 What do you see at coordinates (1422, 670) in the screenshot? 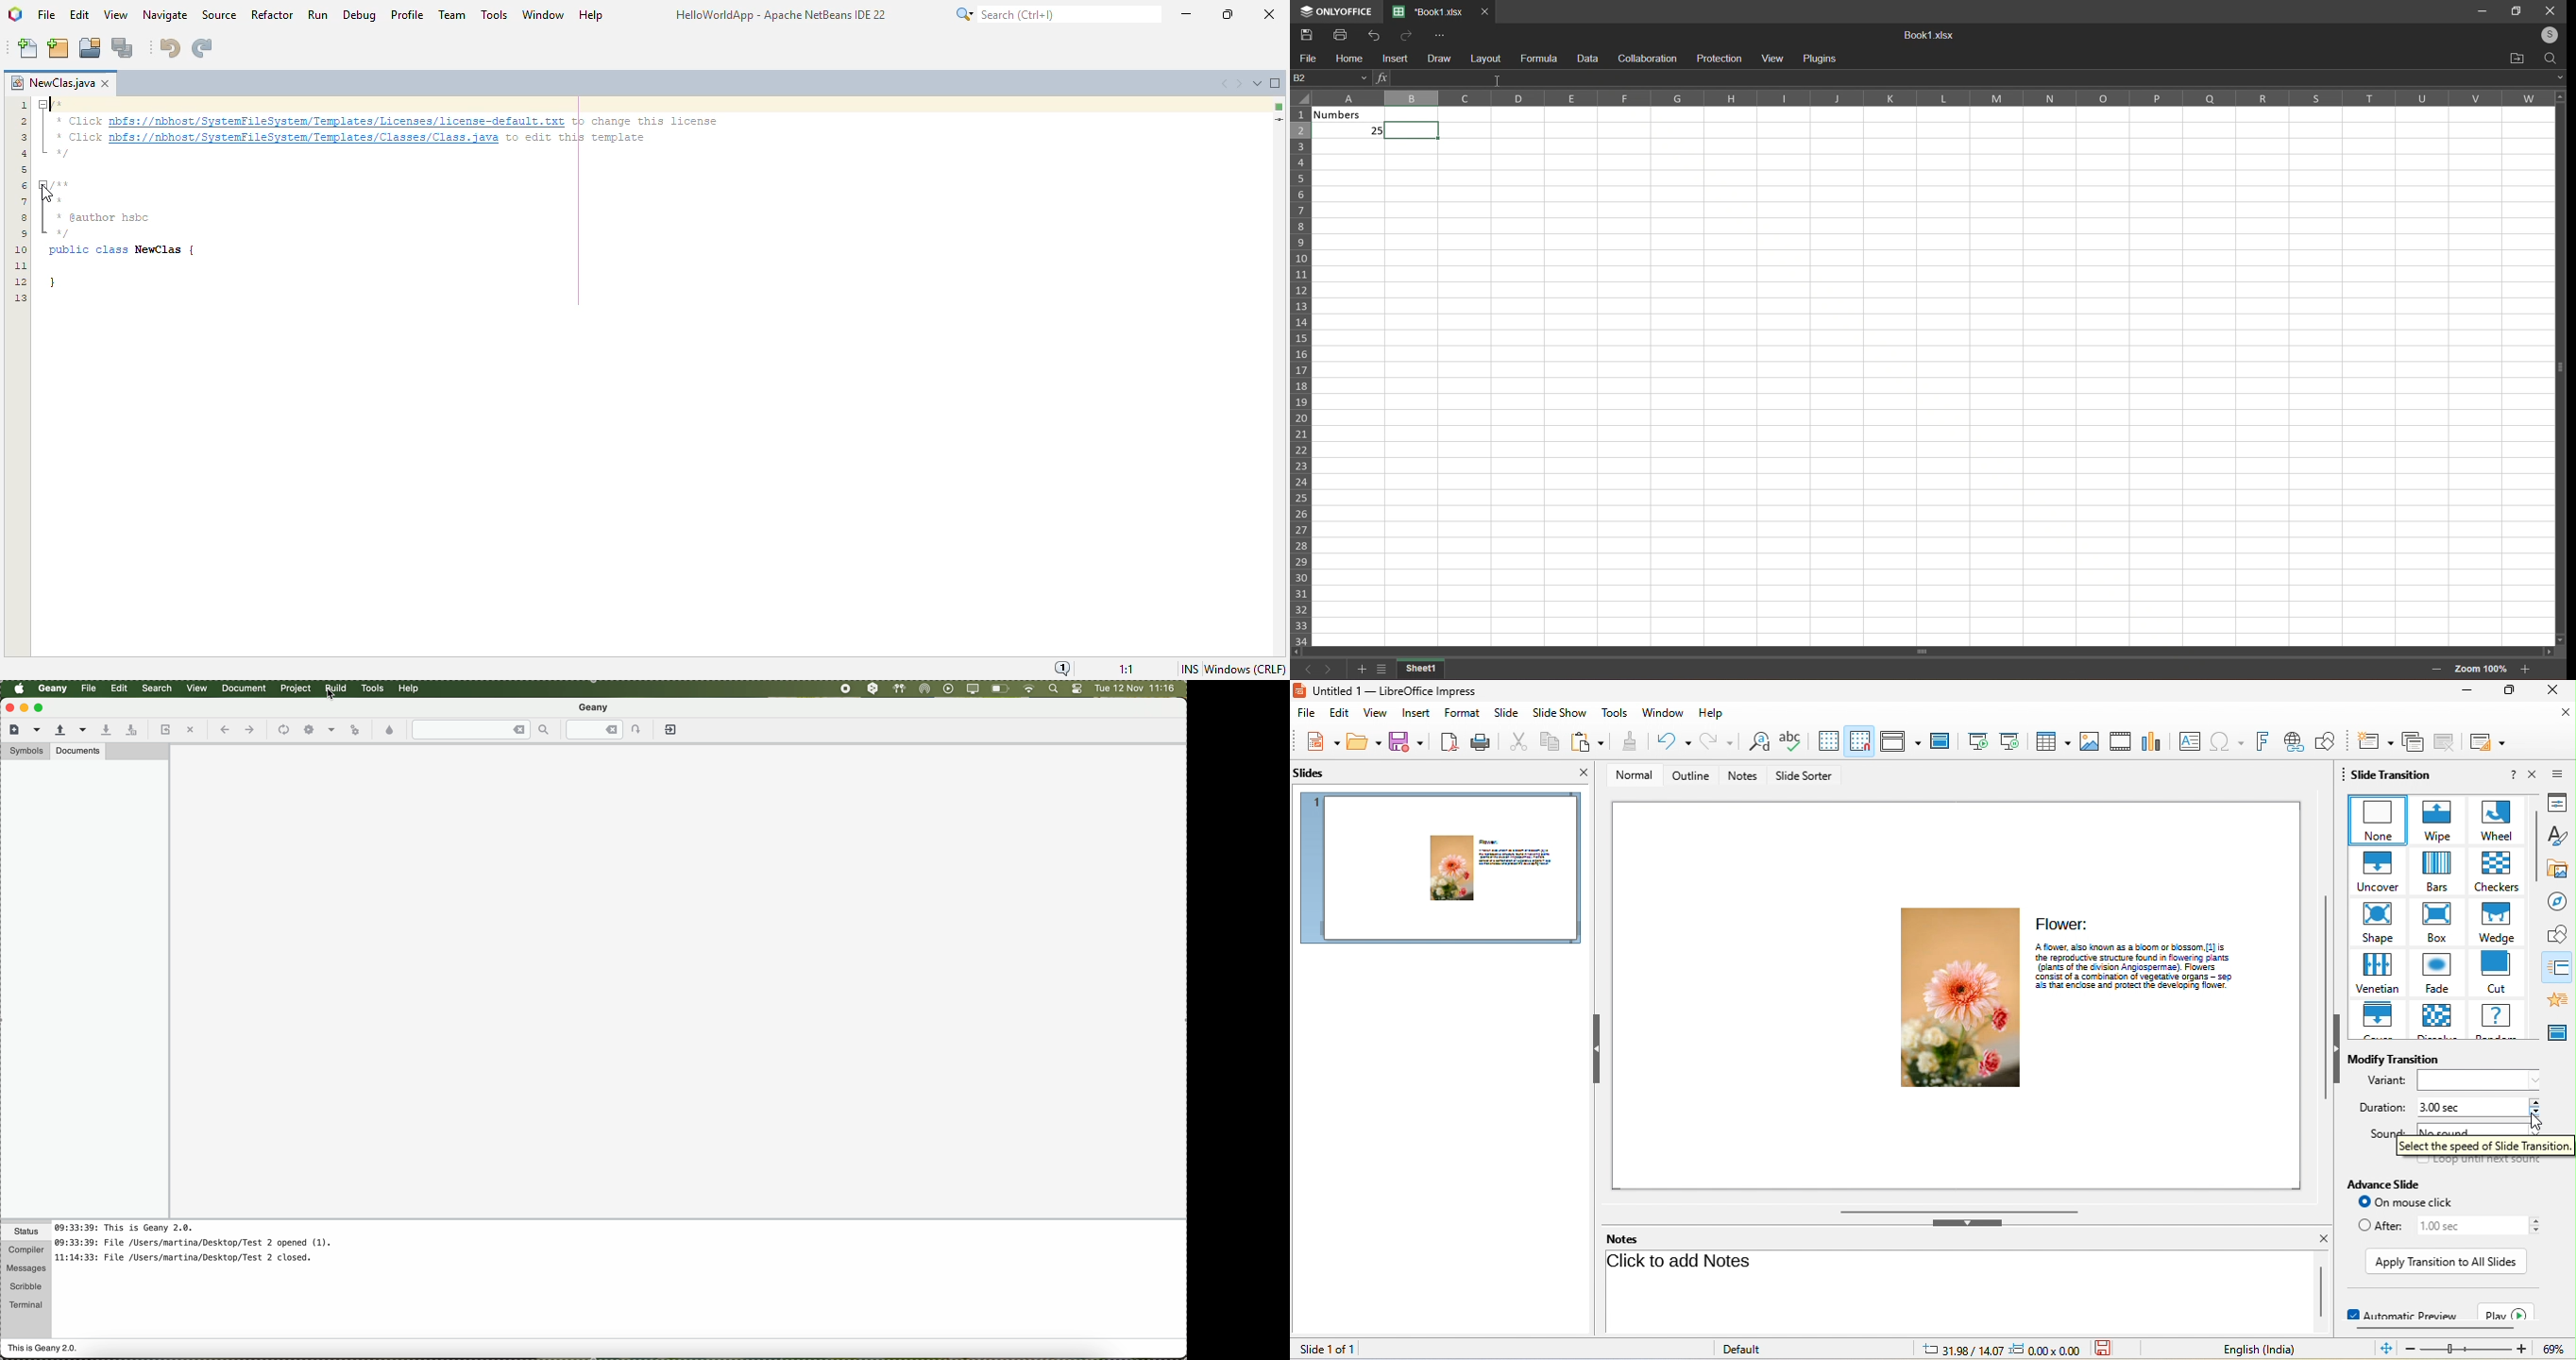
I see `sheet1` at bounding box center [1422, 670].